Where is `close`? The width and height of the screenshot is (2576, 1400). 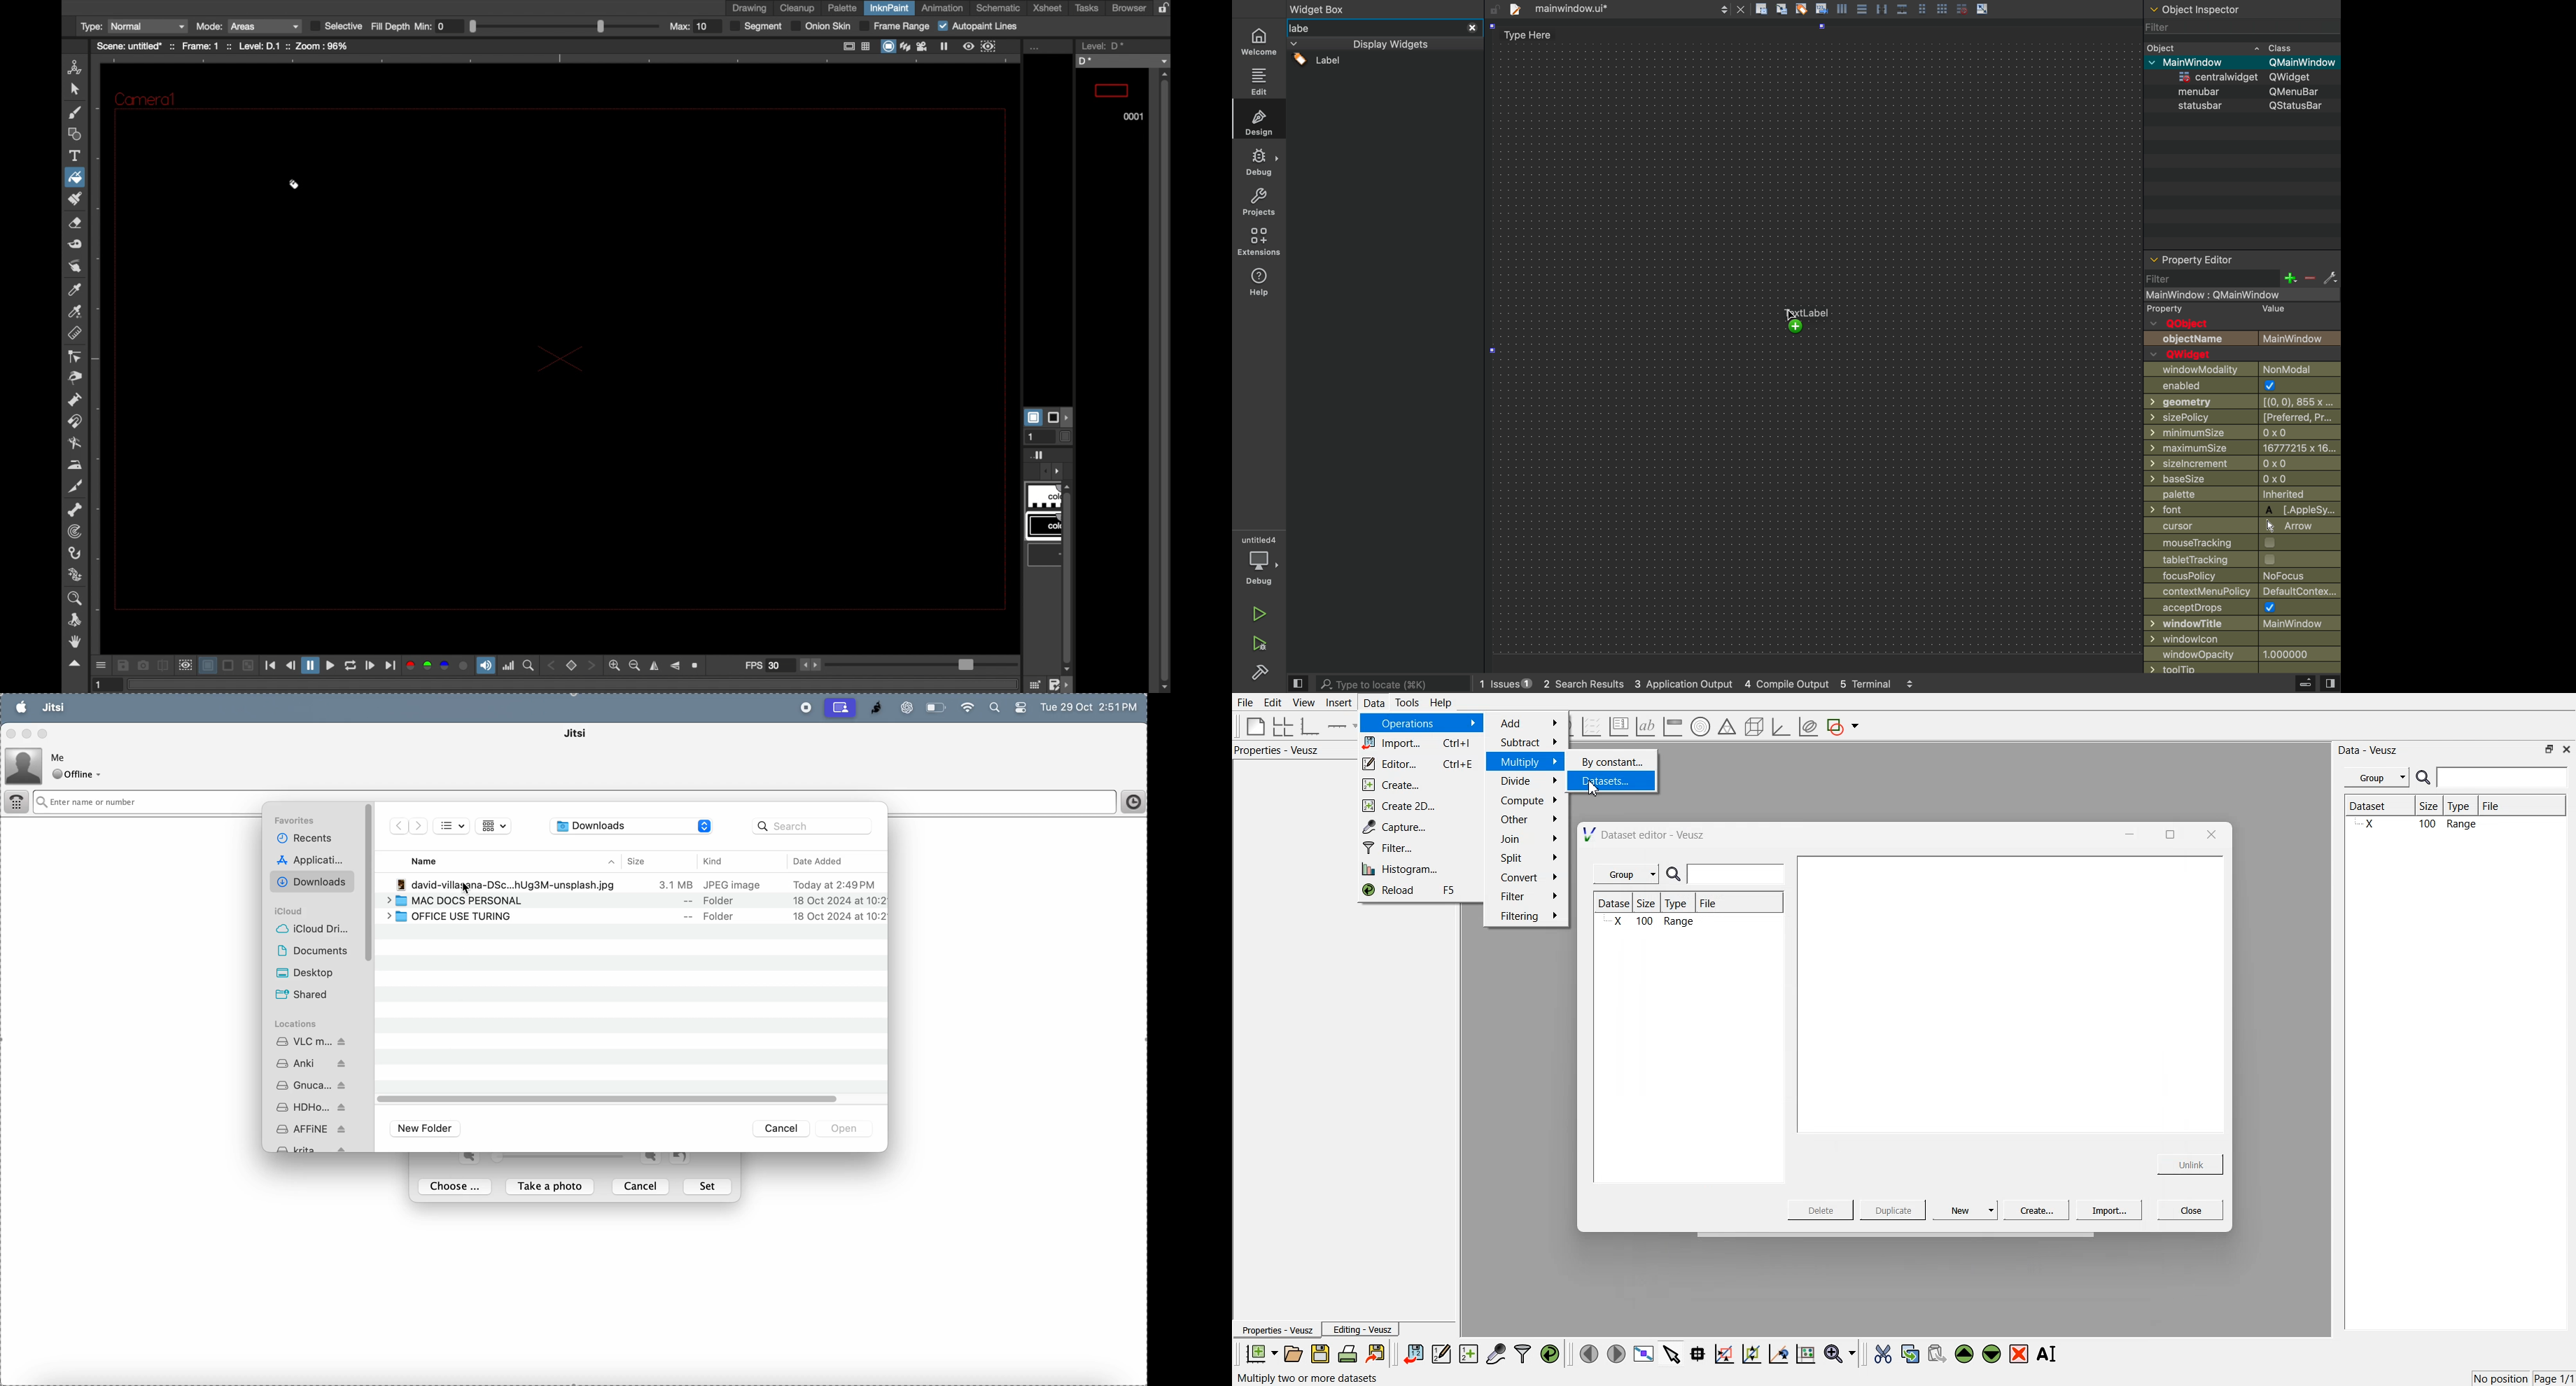 close is located at coordinates (2567, 748).